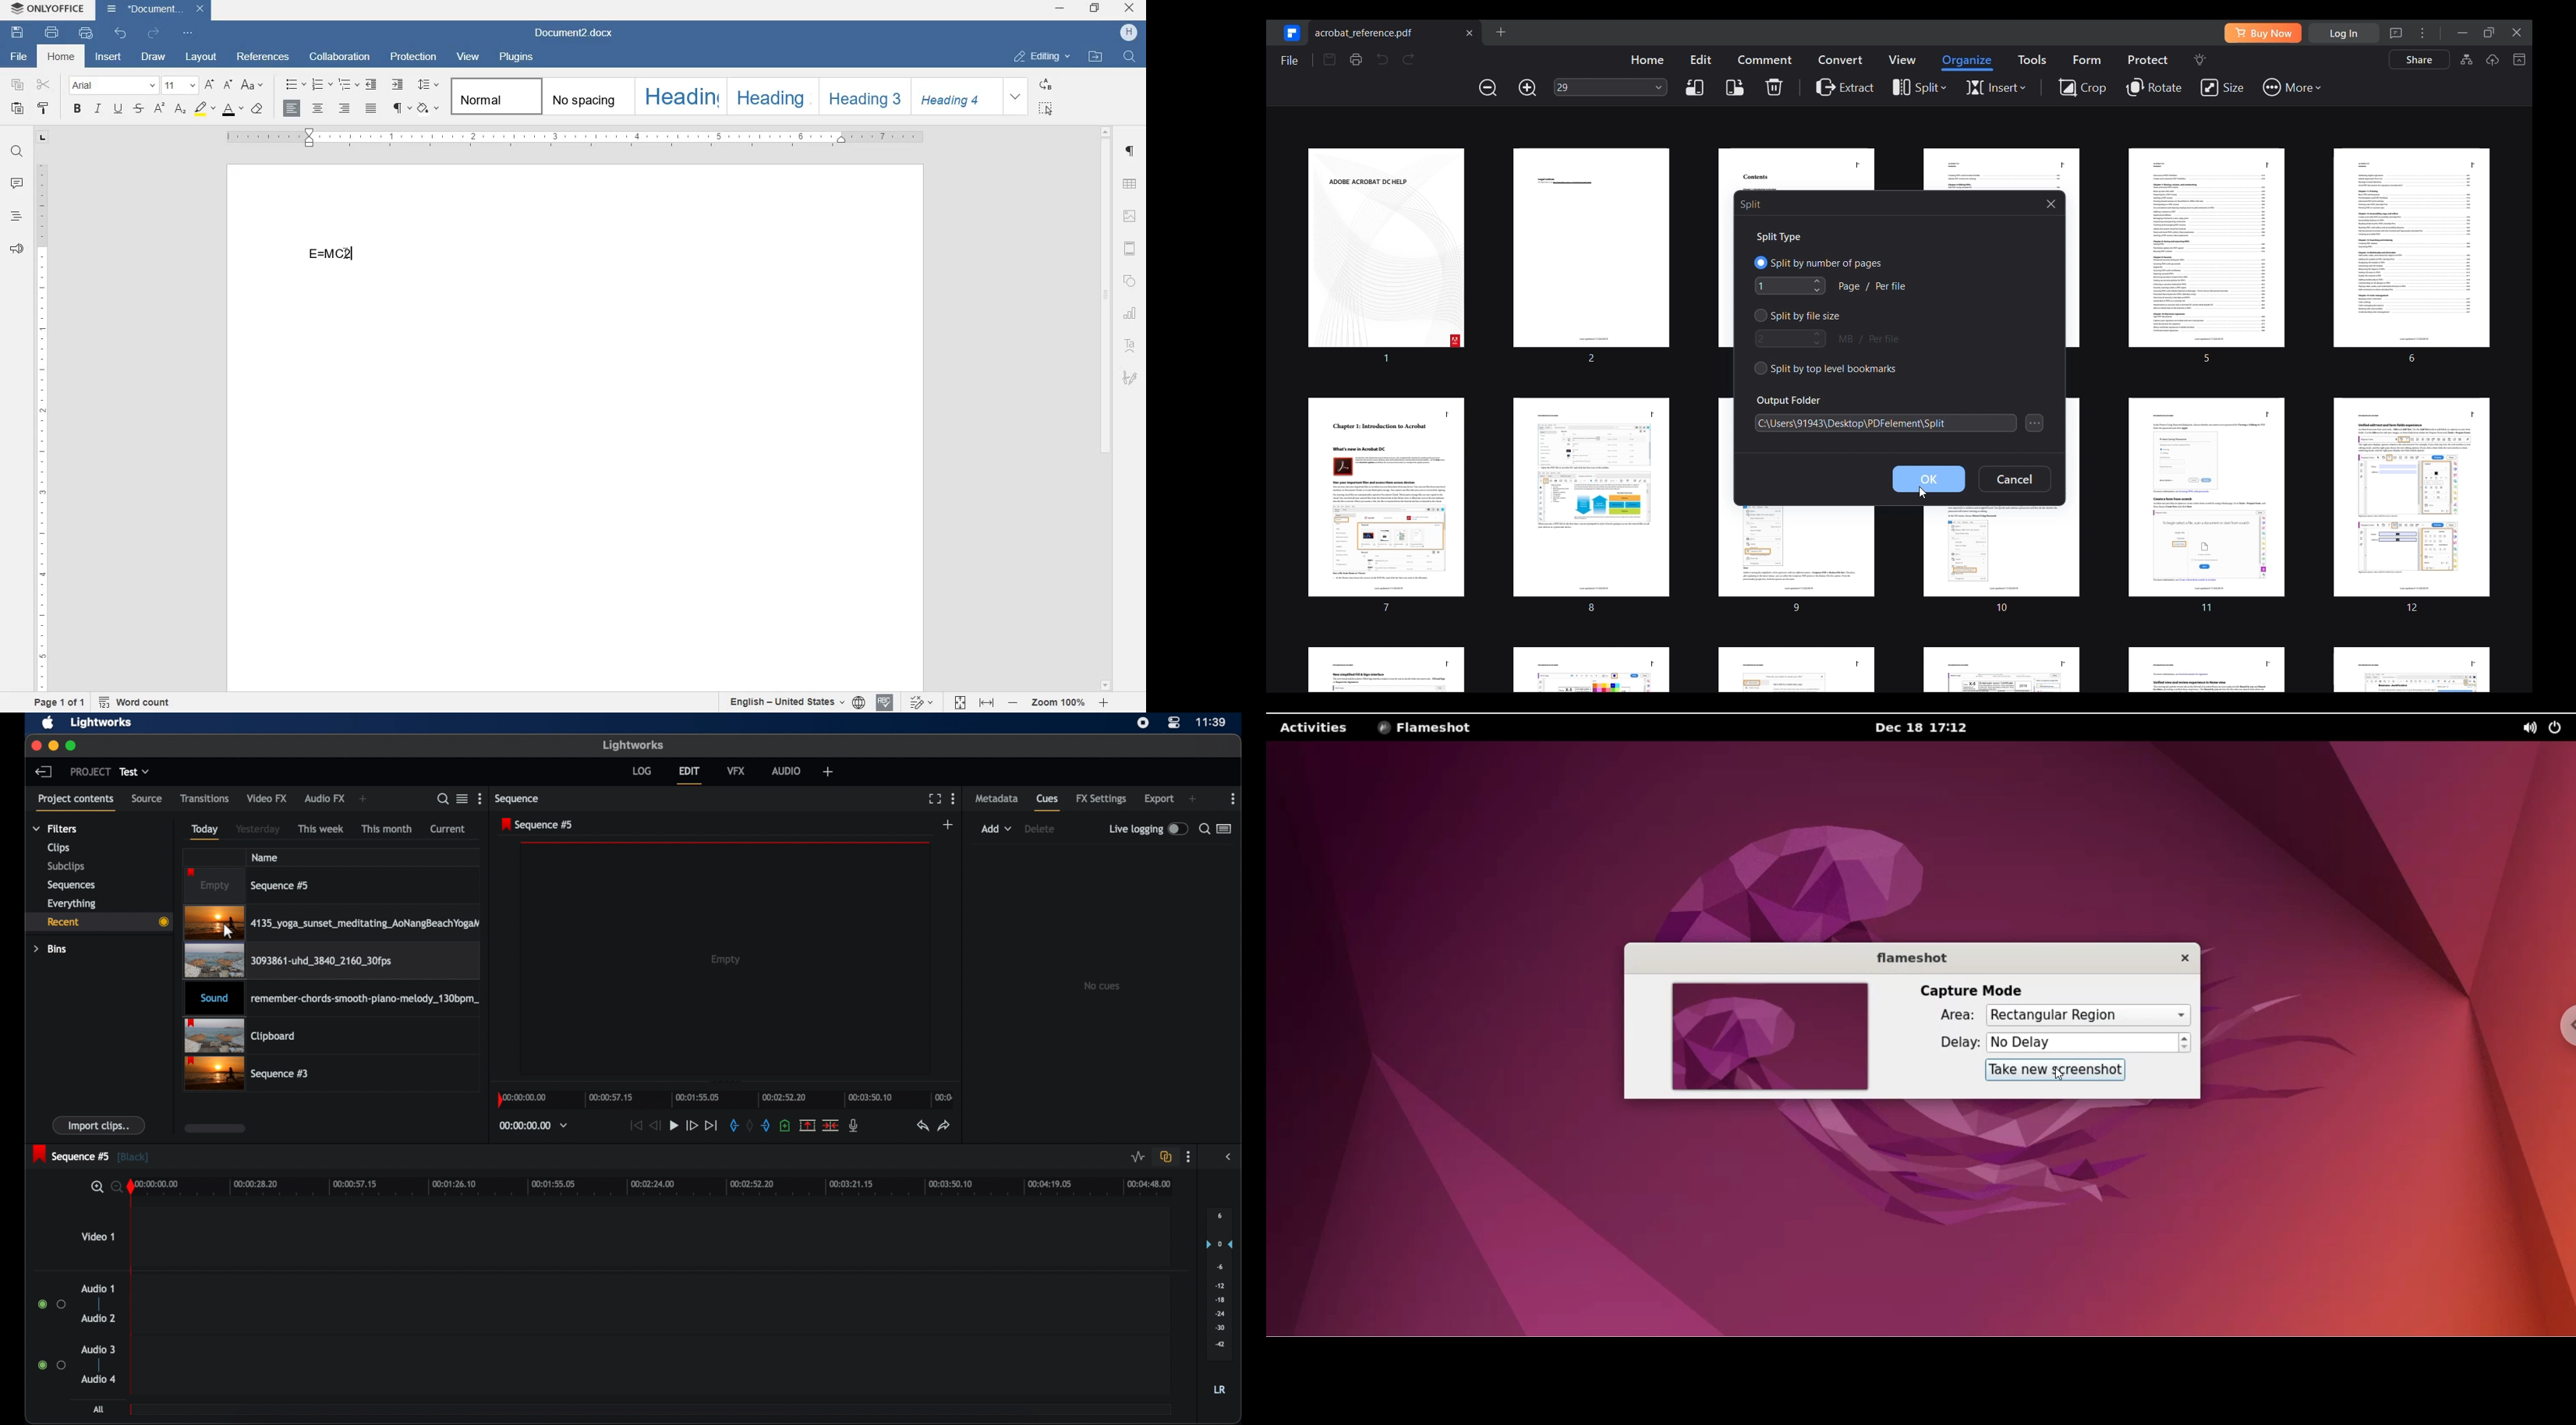  What do you see at coordinates (19, 110) in the screenshot?
I see `paste` at bounding box center [19, 110].